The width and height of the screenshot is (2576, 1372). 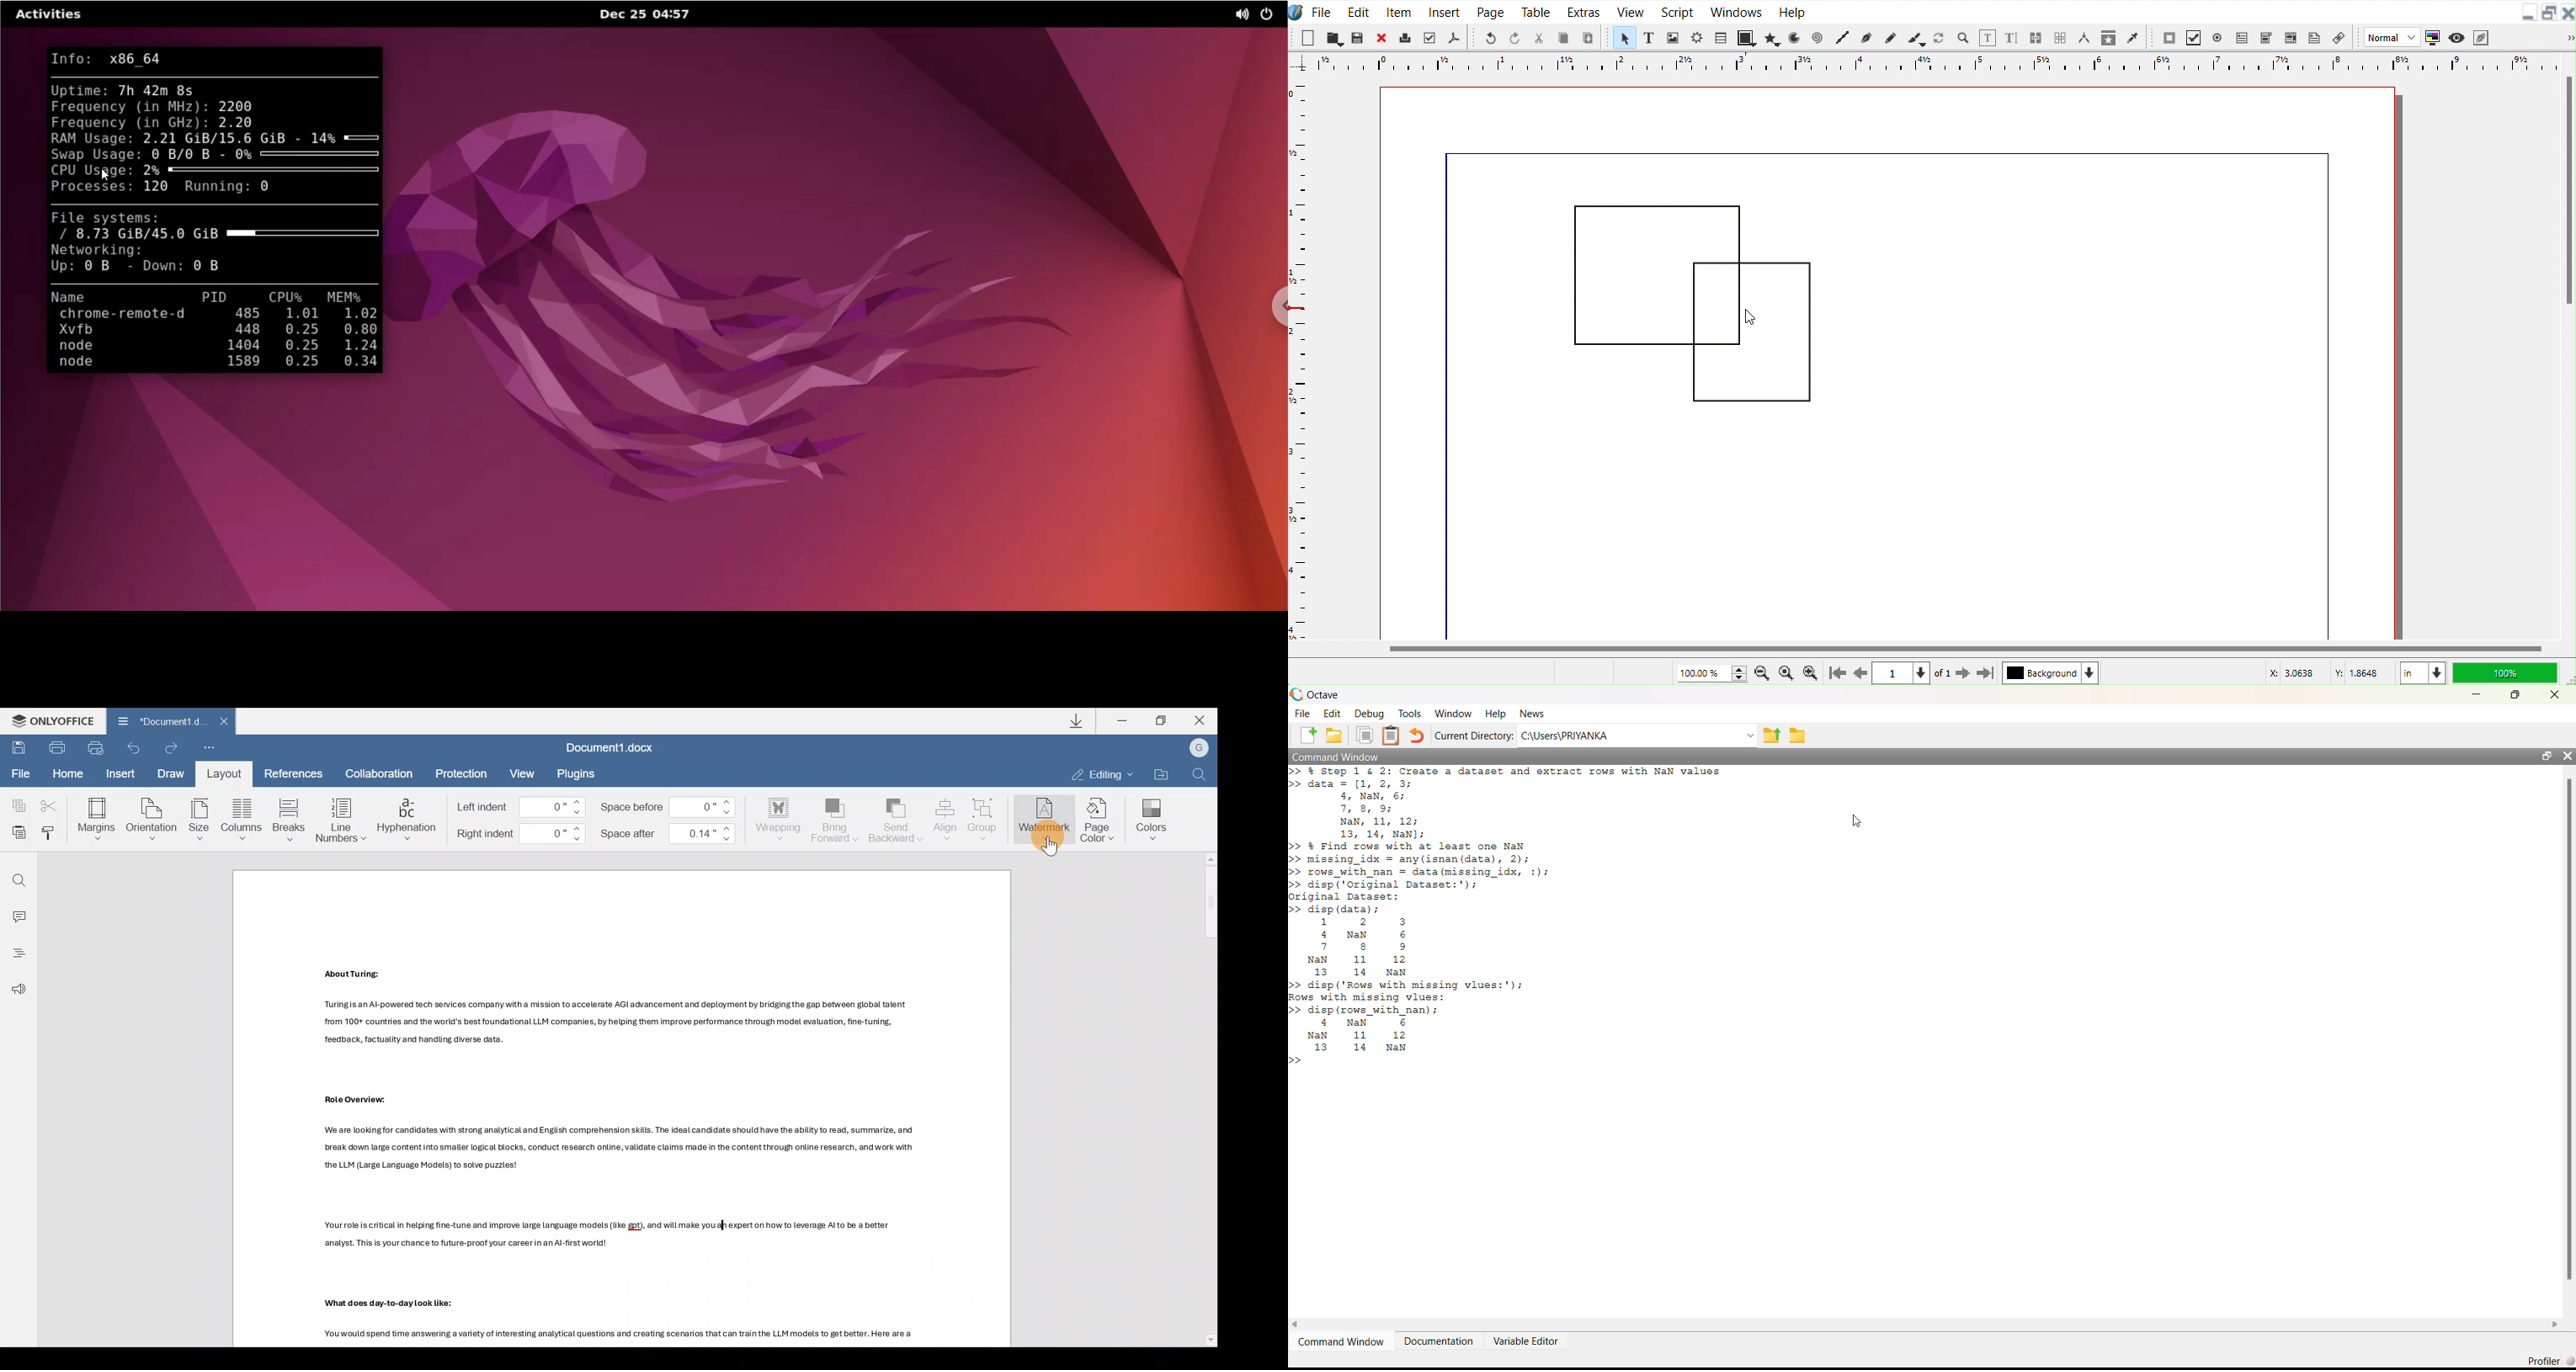 I want to click on ONLYOFFICE, so click(x=53, y=720).